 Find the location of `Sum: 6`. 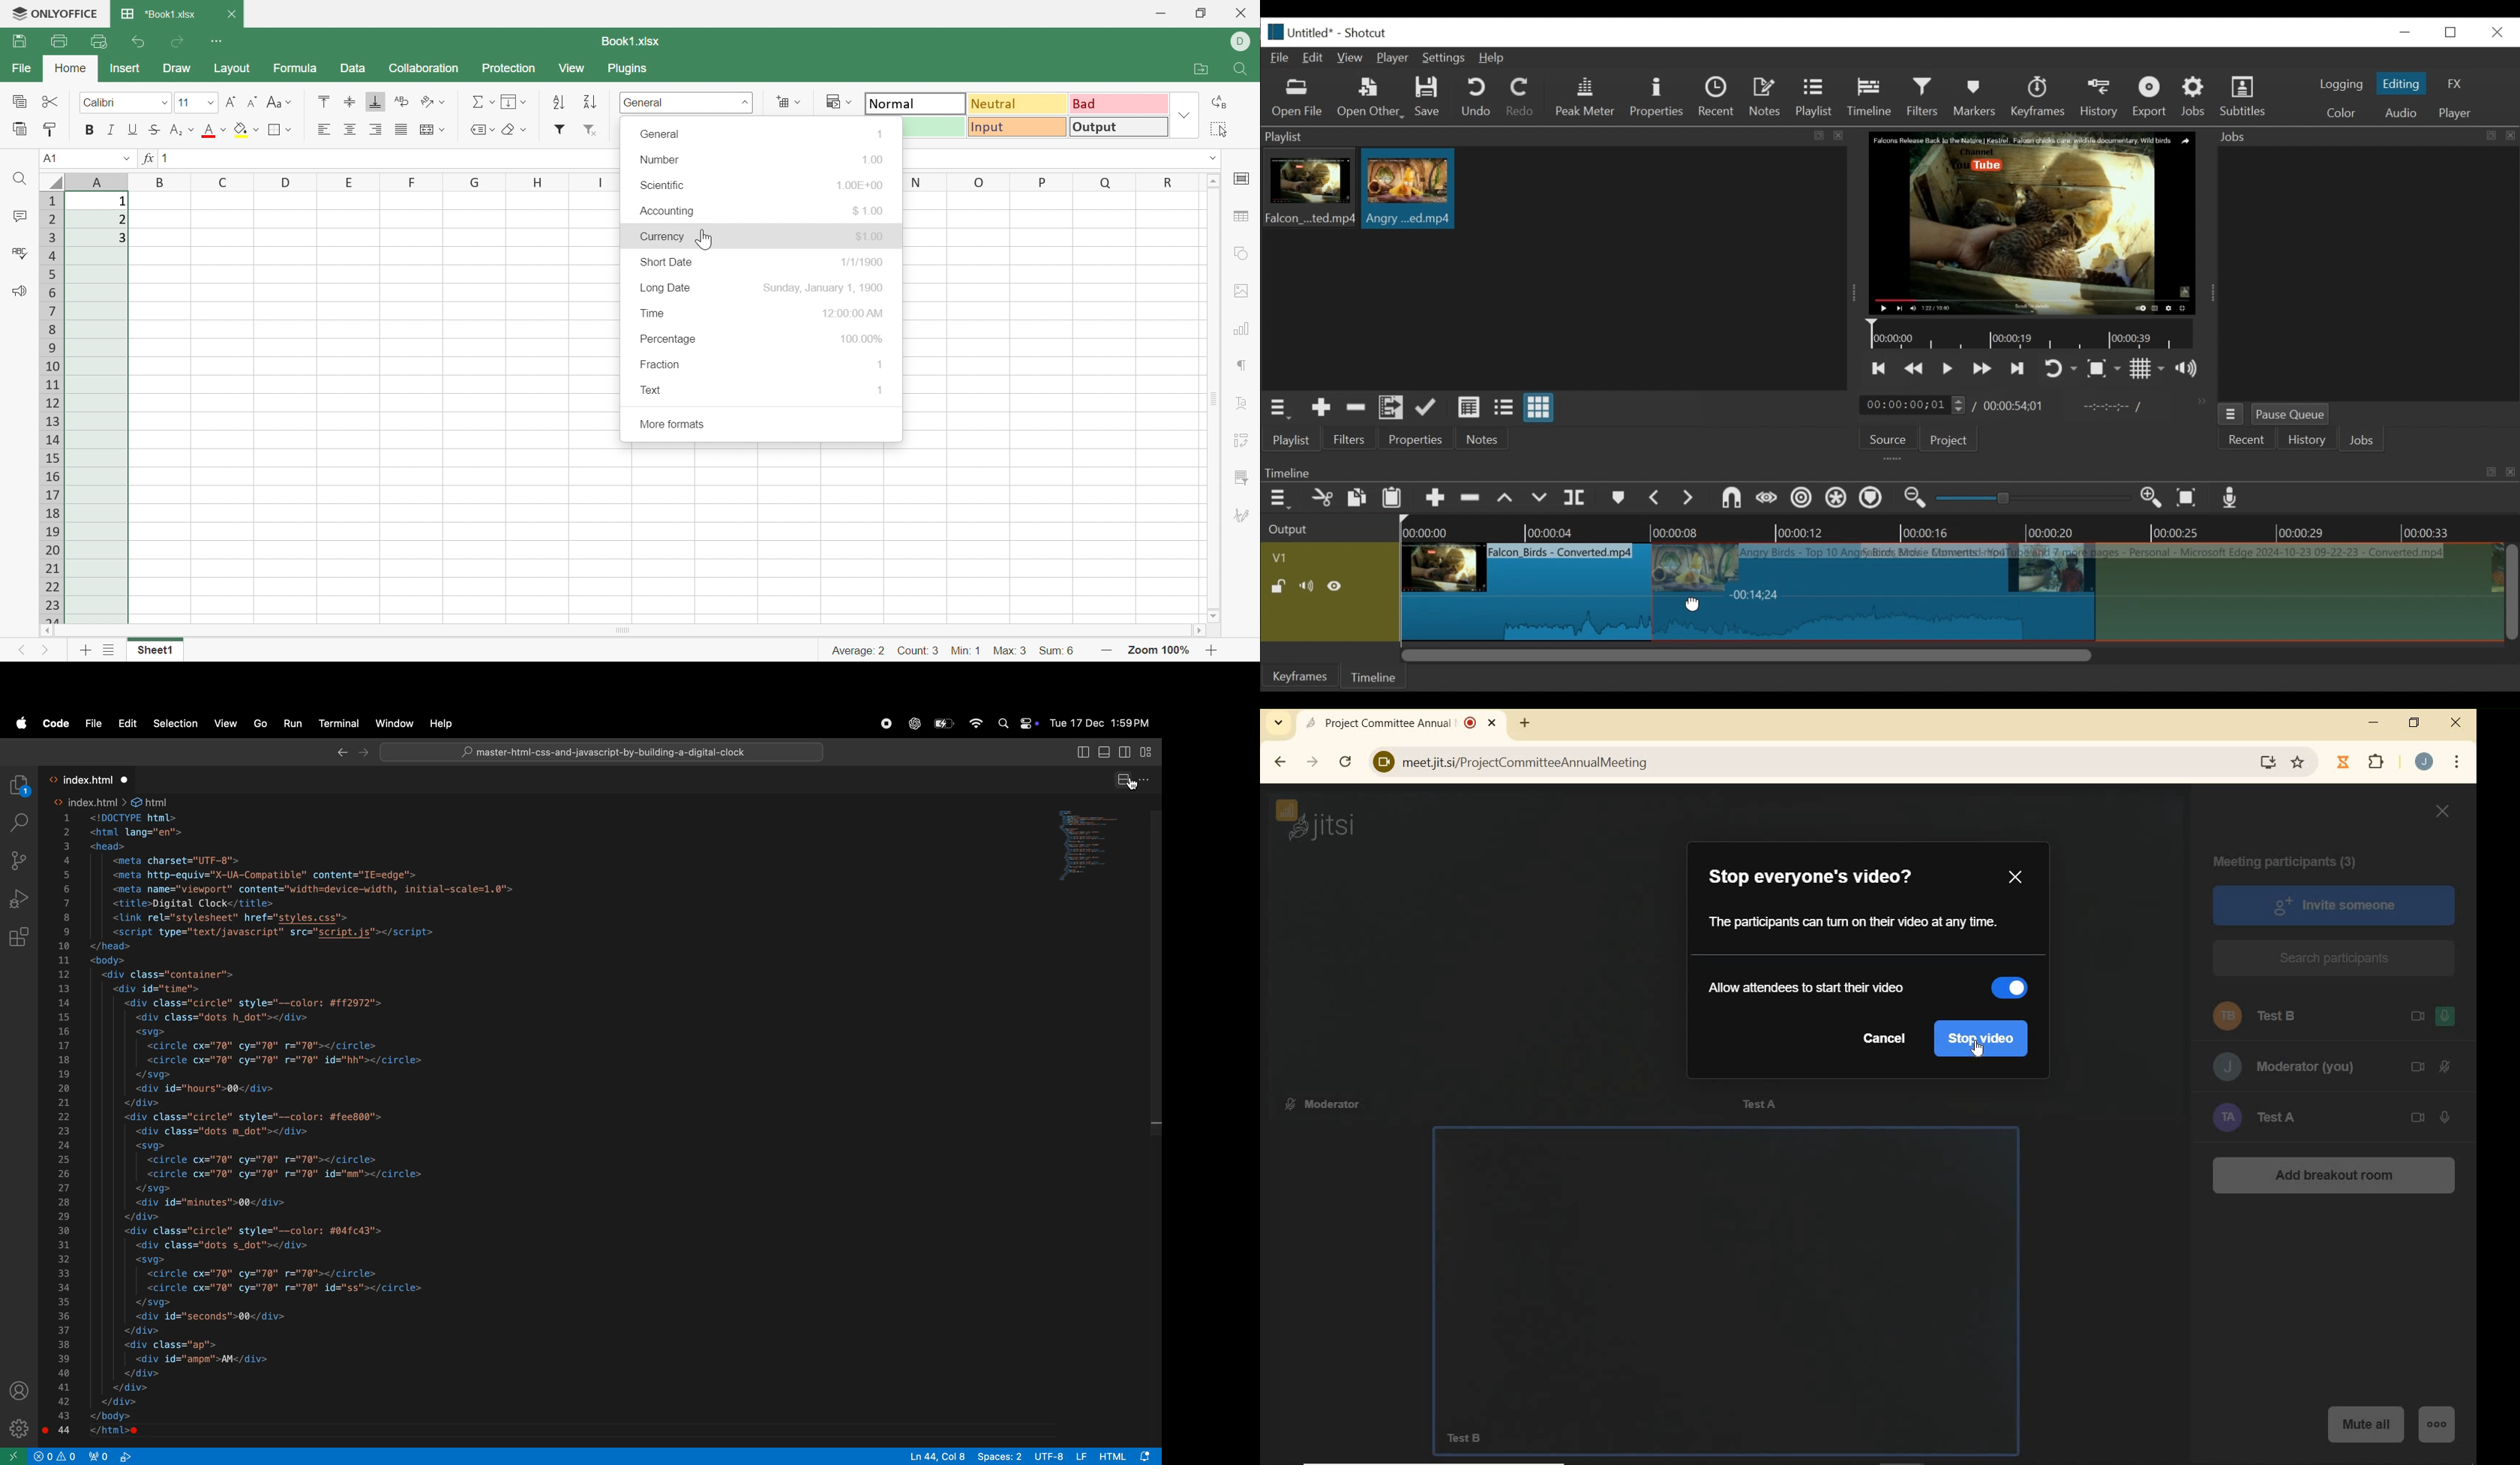

Sum: 6 is located at coordinates (1056, 652).